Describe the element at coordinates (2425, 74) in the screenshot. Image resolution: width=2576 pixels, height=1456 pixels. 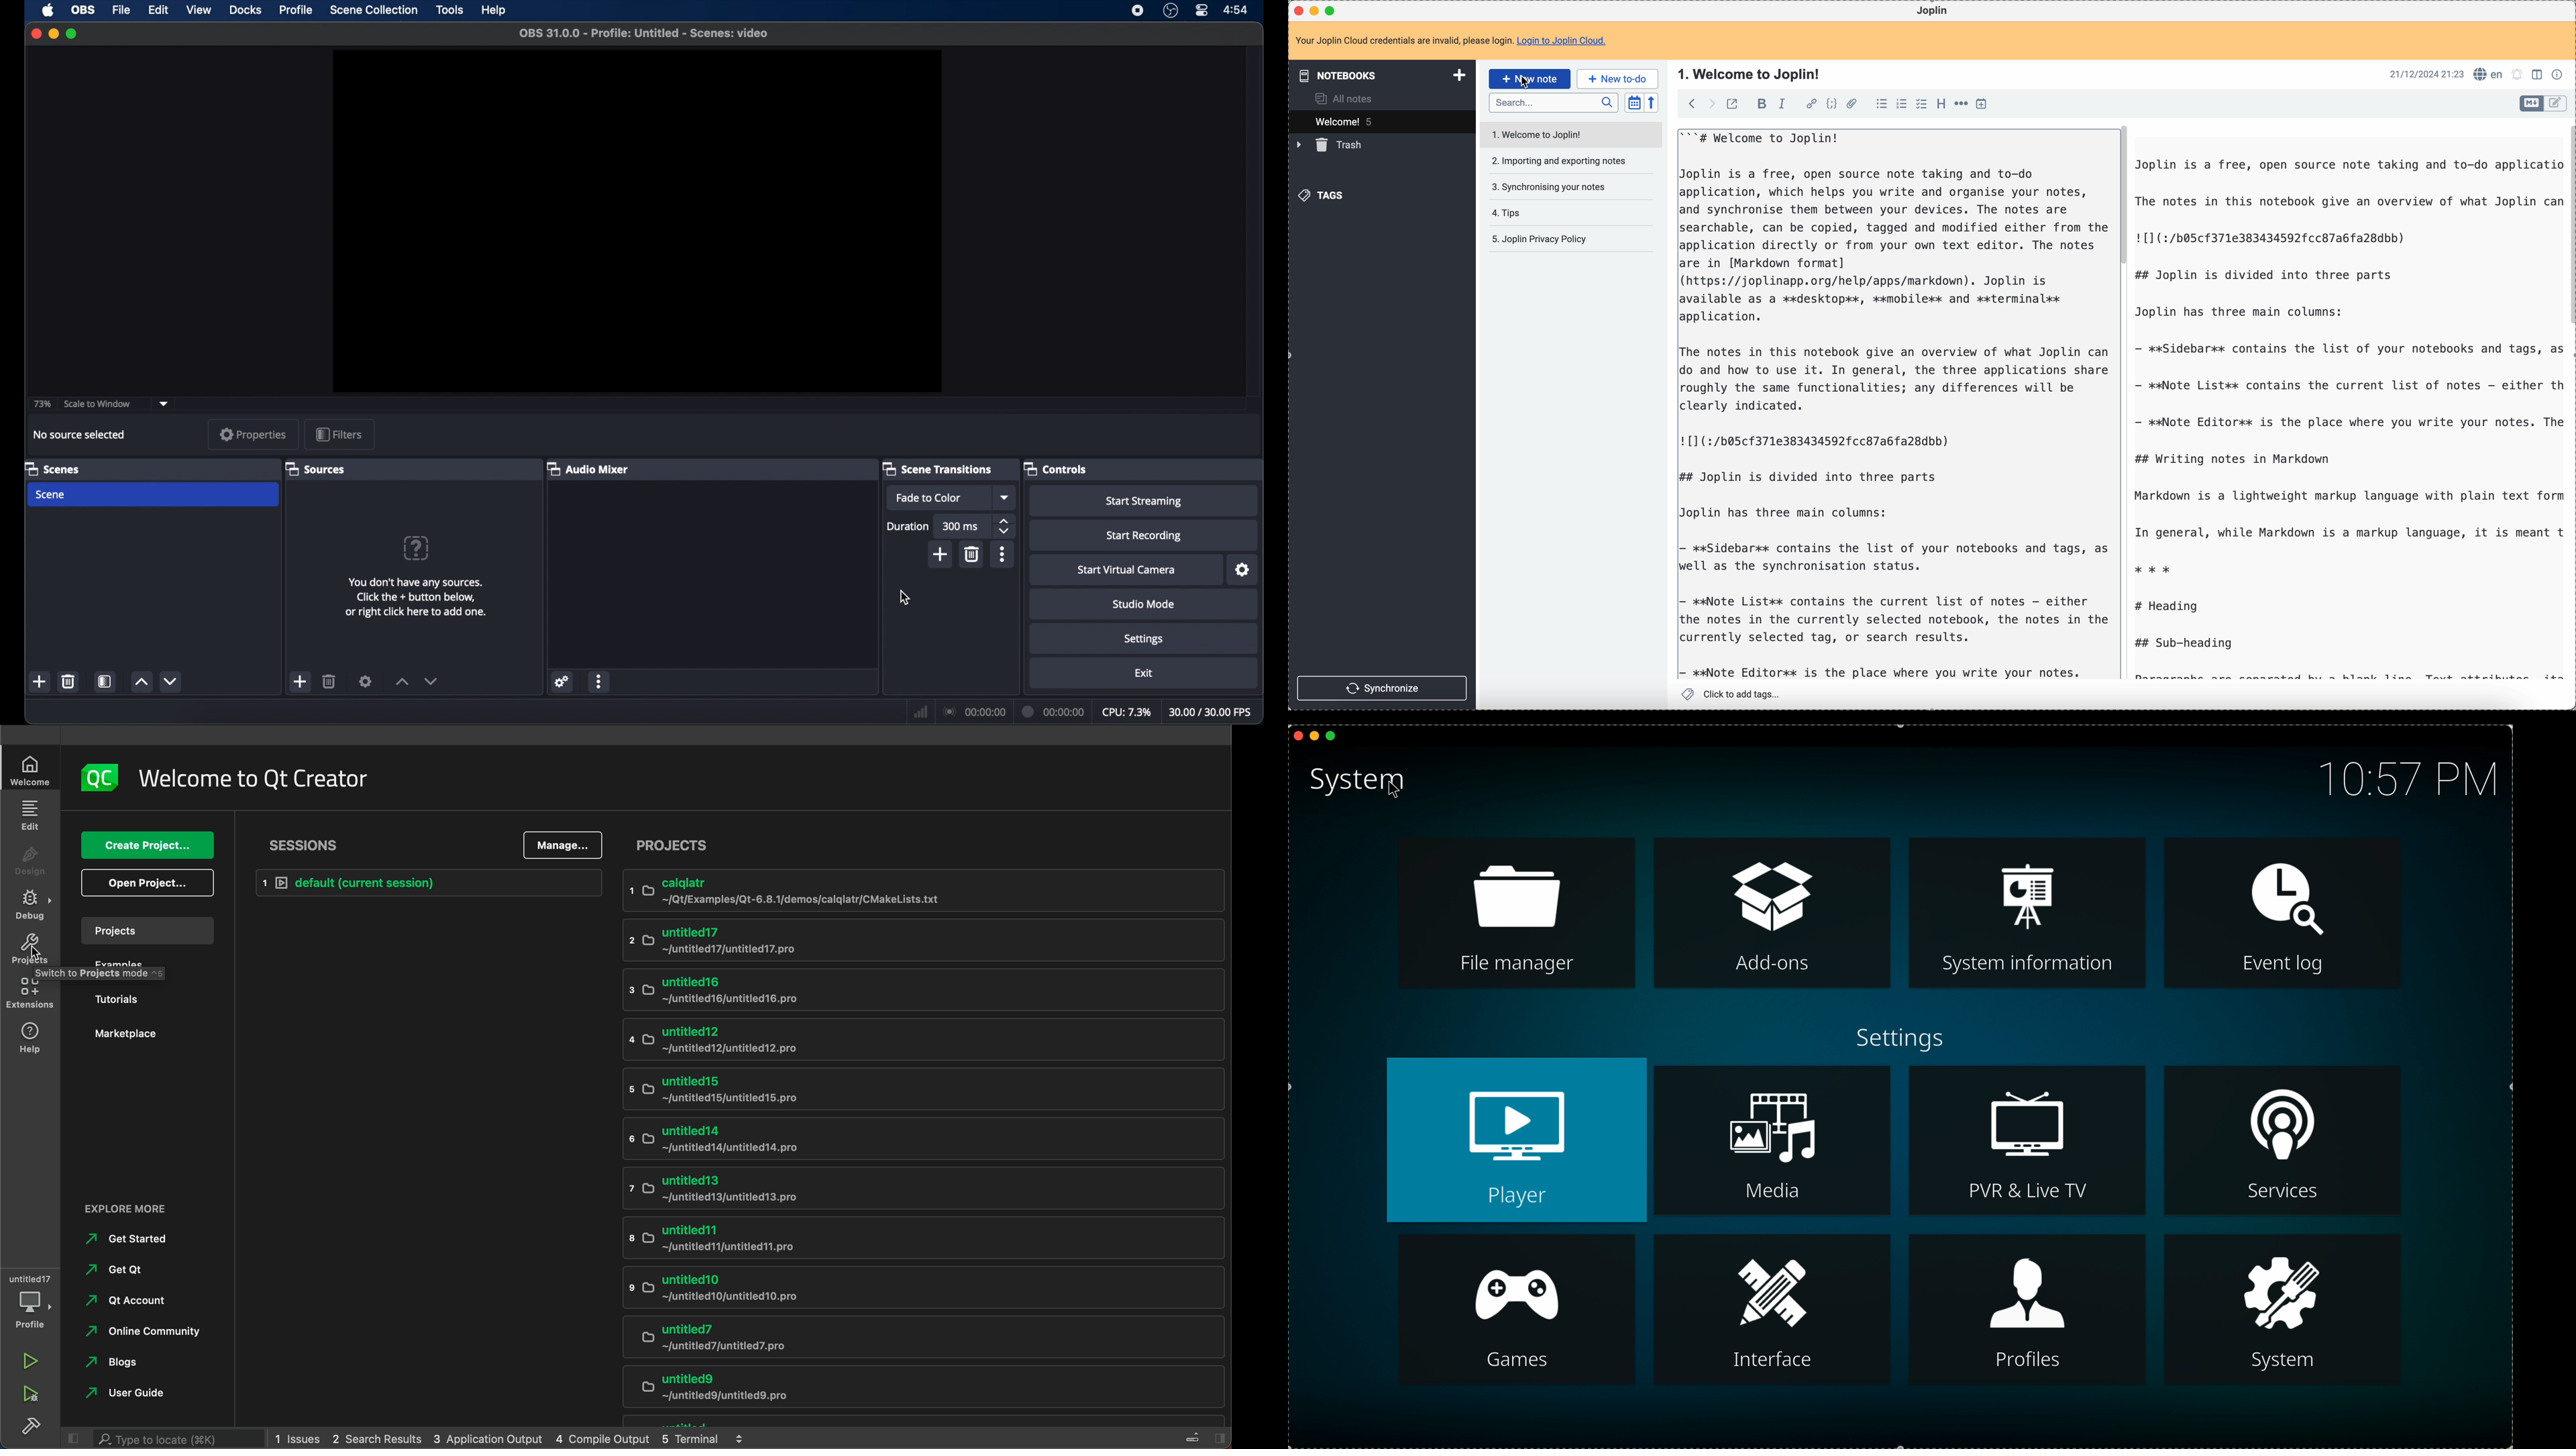
I see `date and hour` at that location.